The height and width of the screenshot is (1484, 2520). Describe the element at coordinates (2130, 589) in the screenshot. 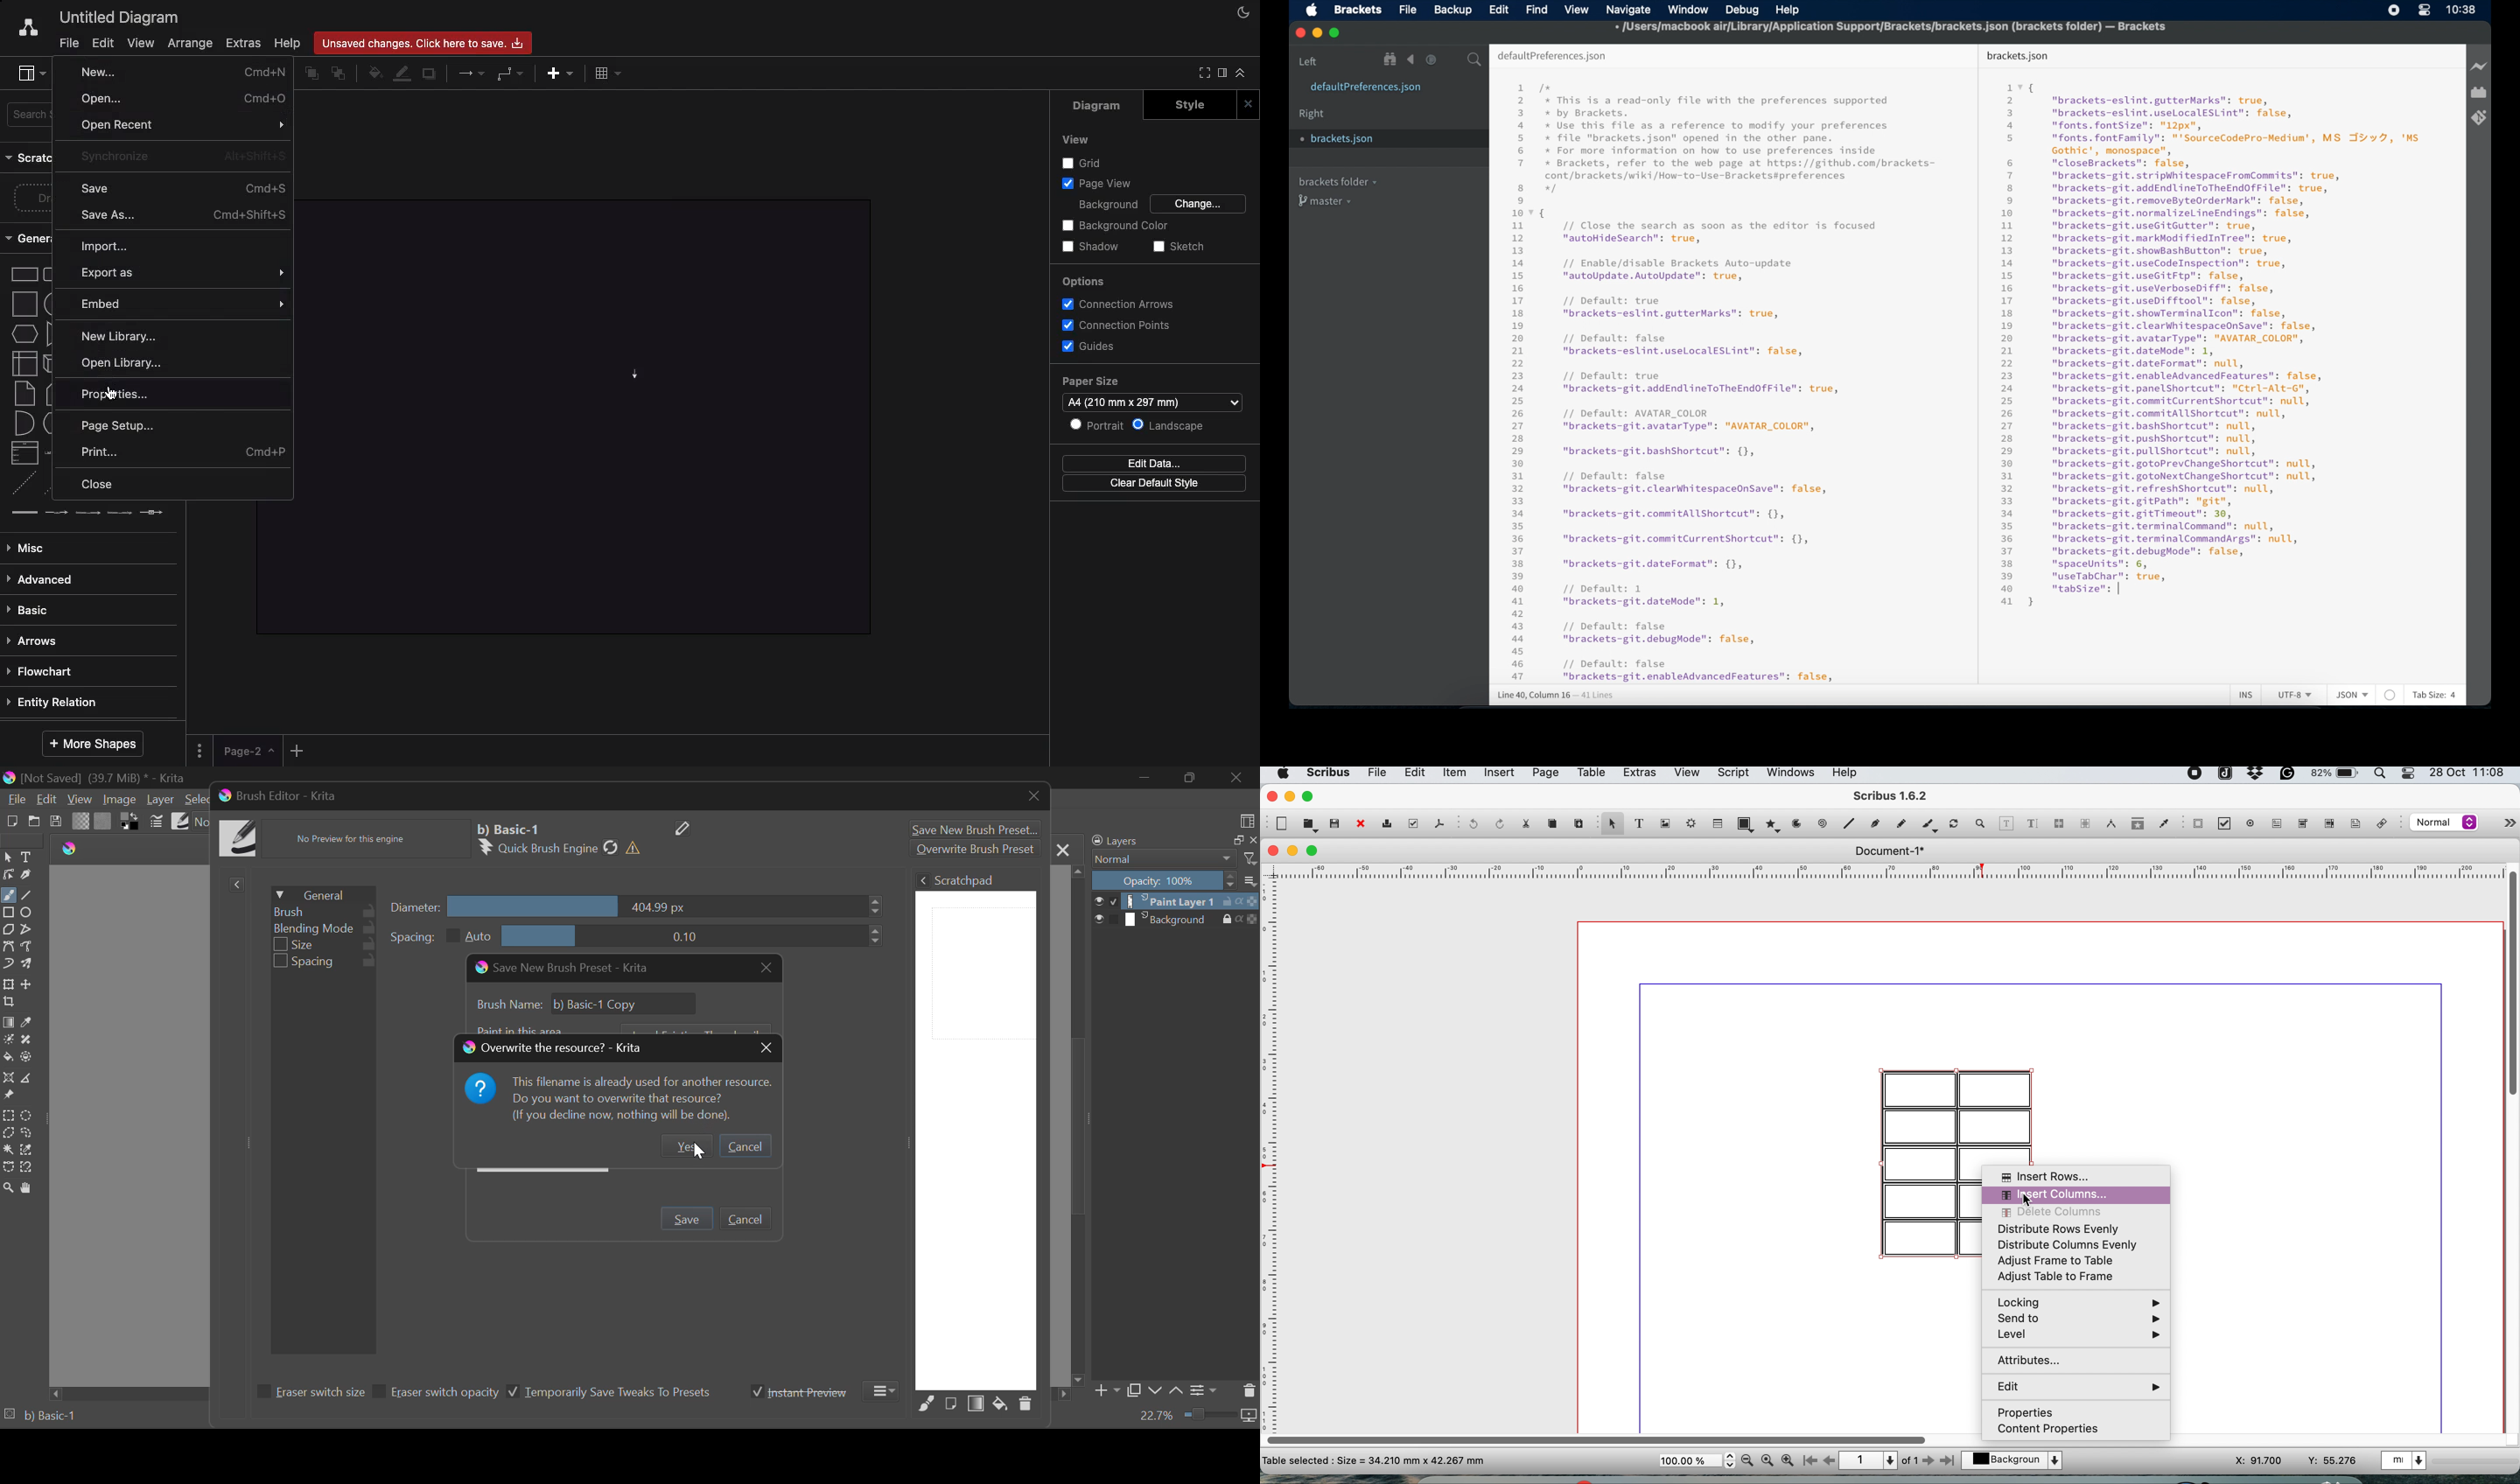

I see `I beam cursor` at that location.